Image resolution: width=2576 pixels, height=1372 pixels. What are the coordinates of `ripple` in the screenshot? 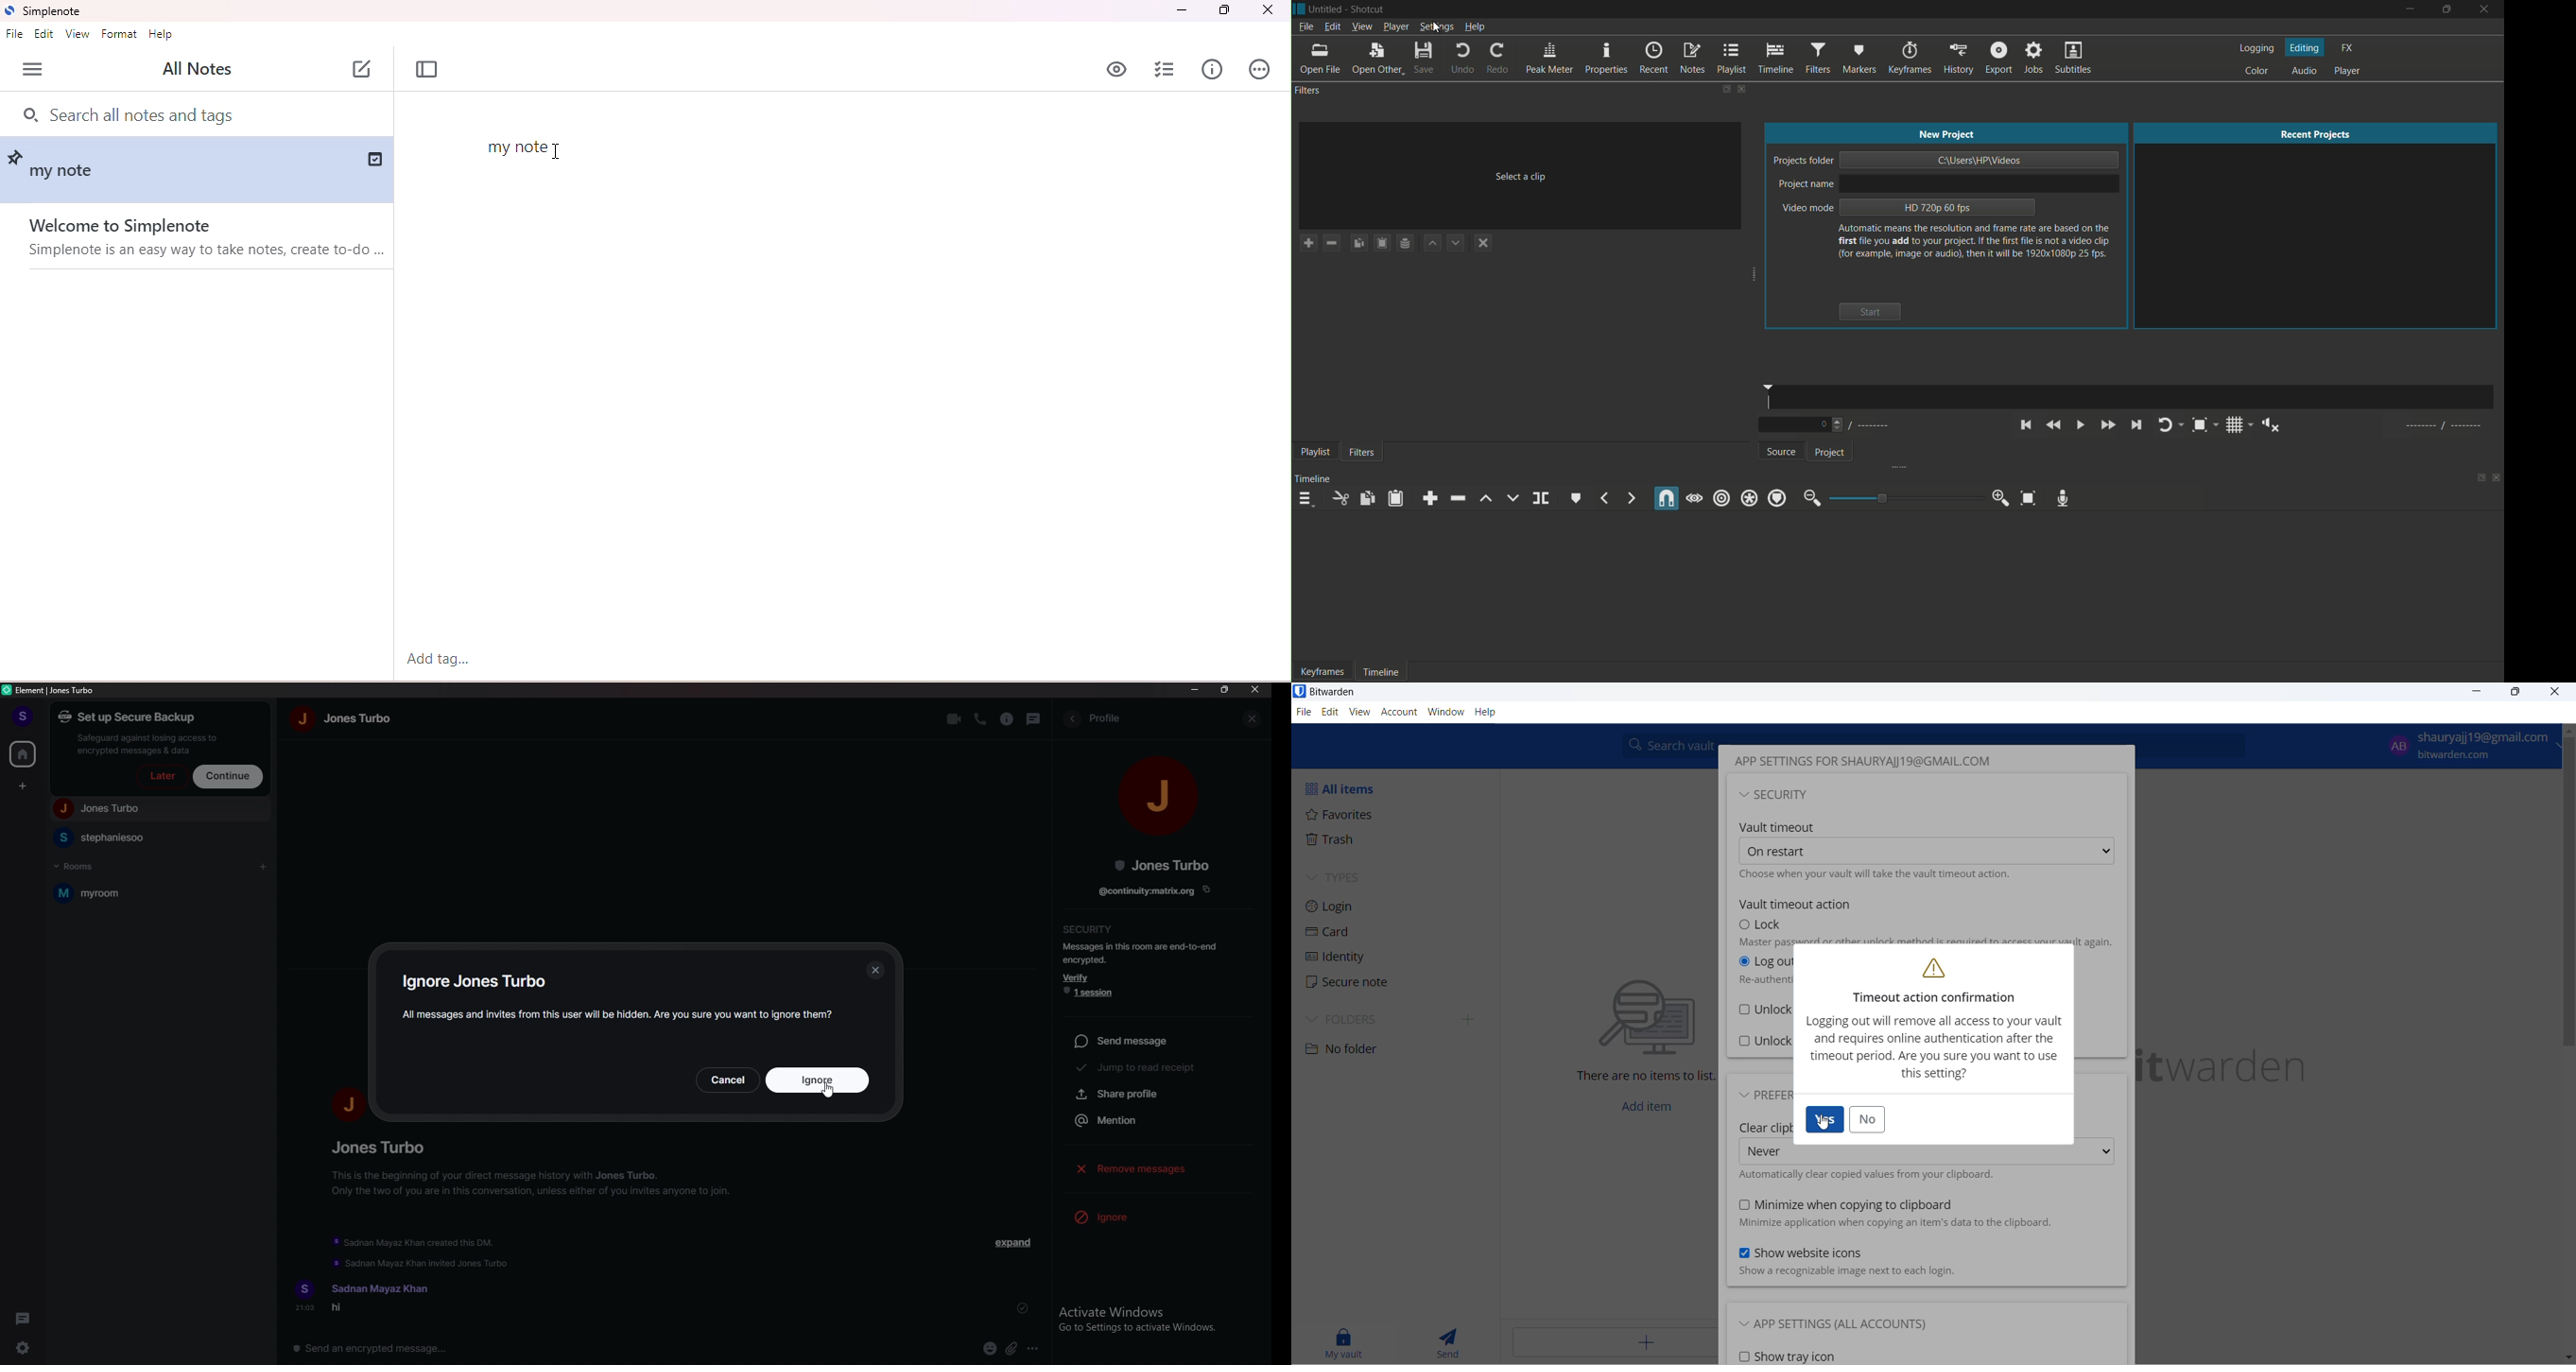 It's located at (1722, 498).